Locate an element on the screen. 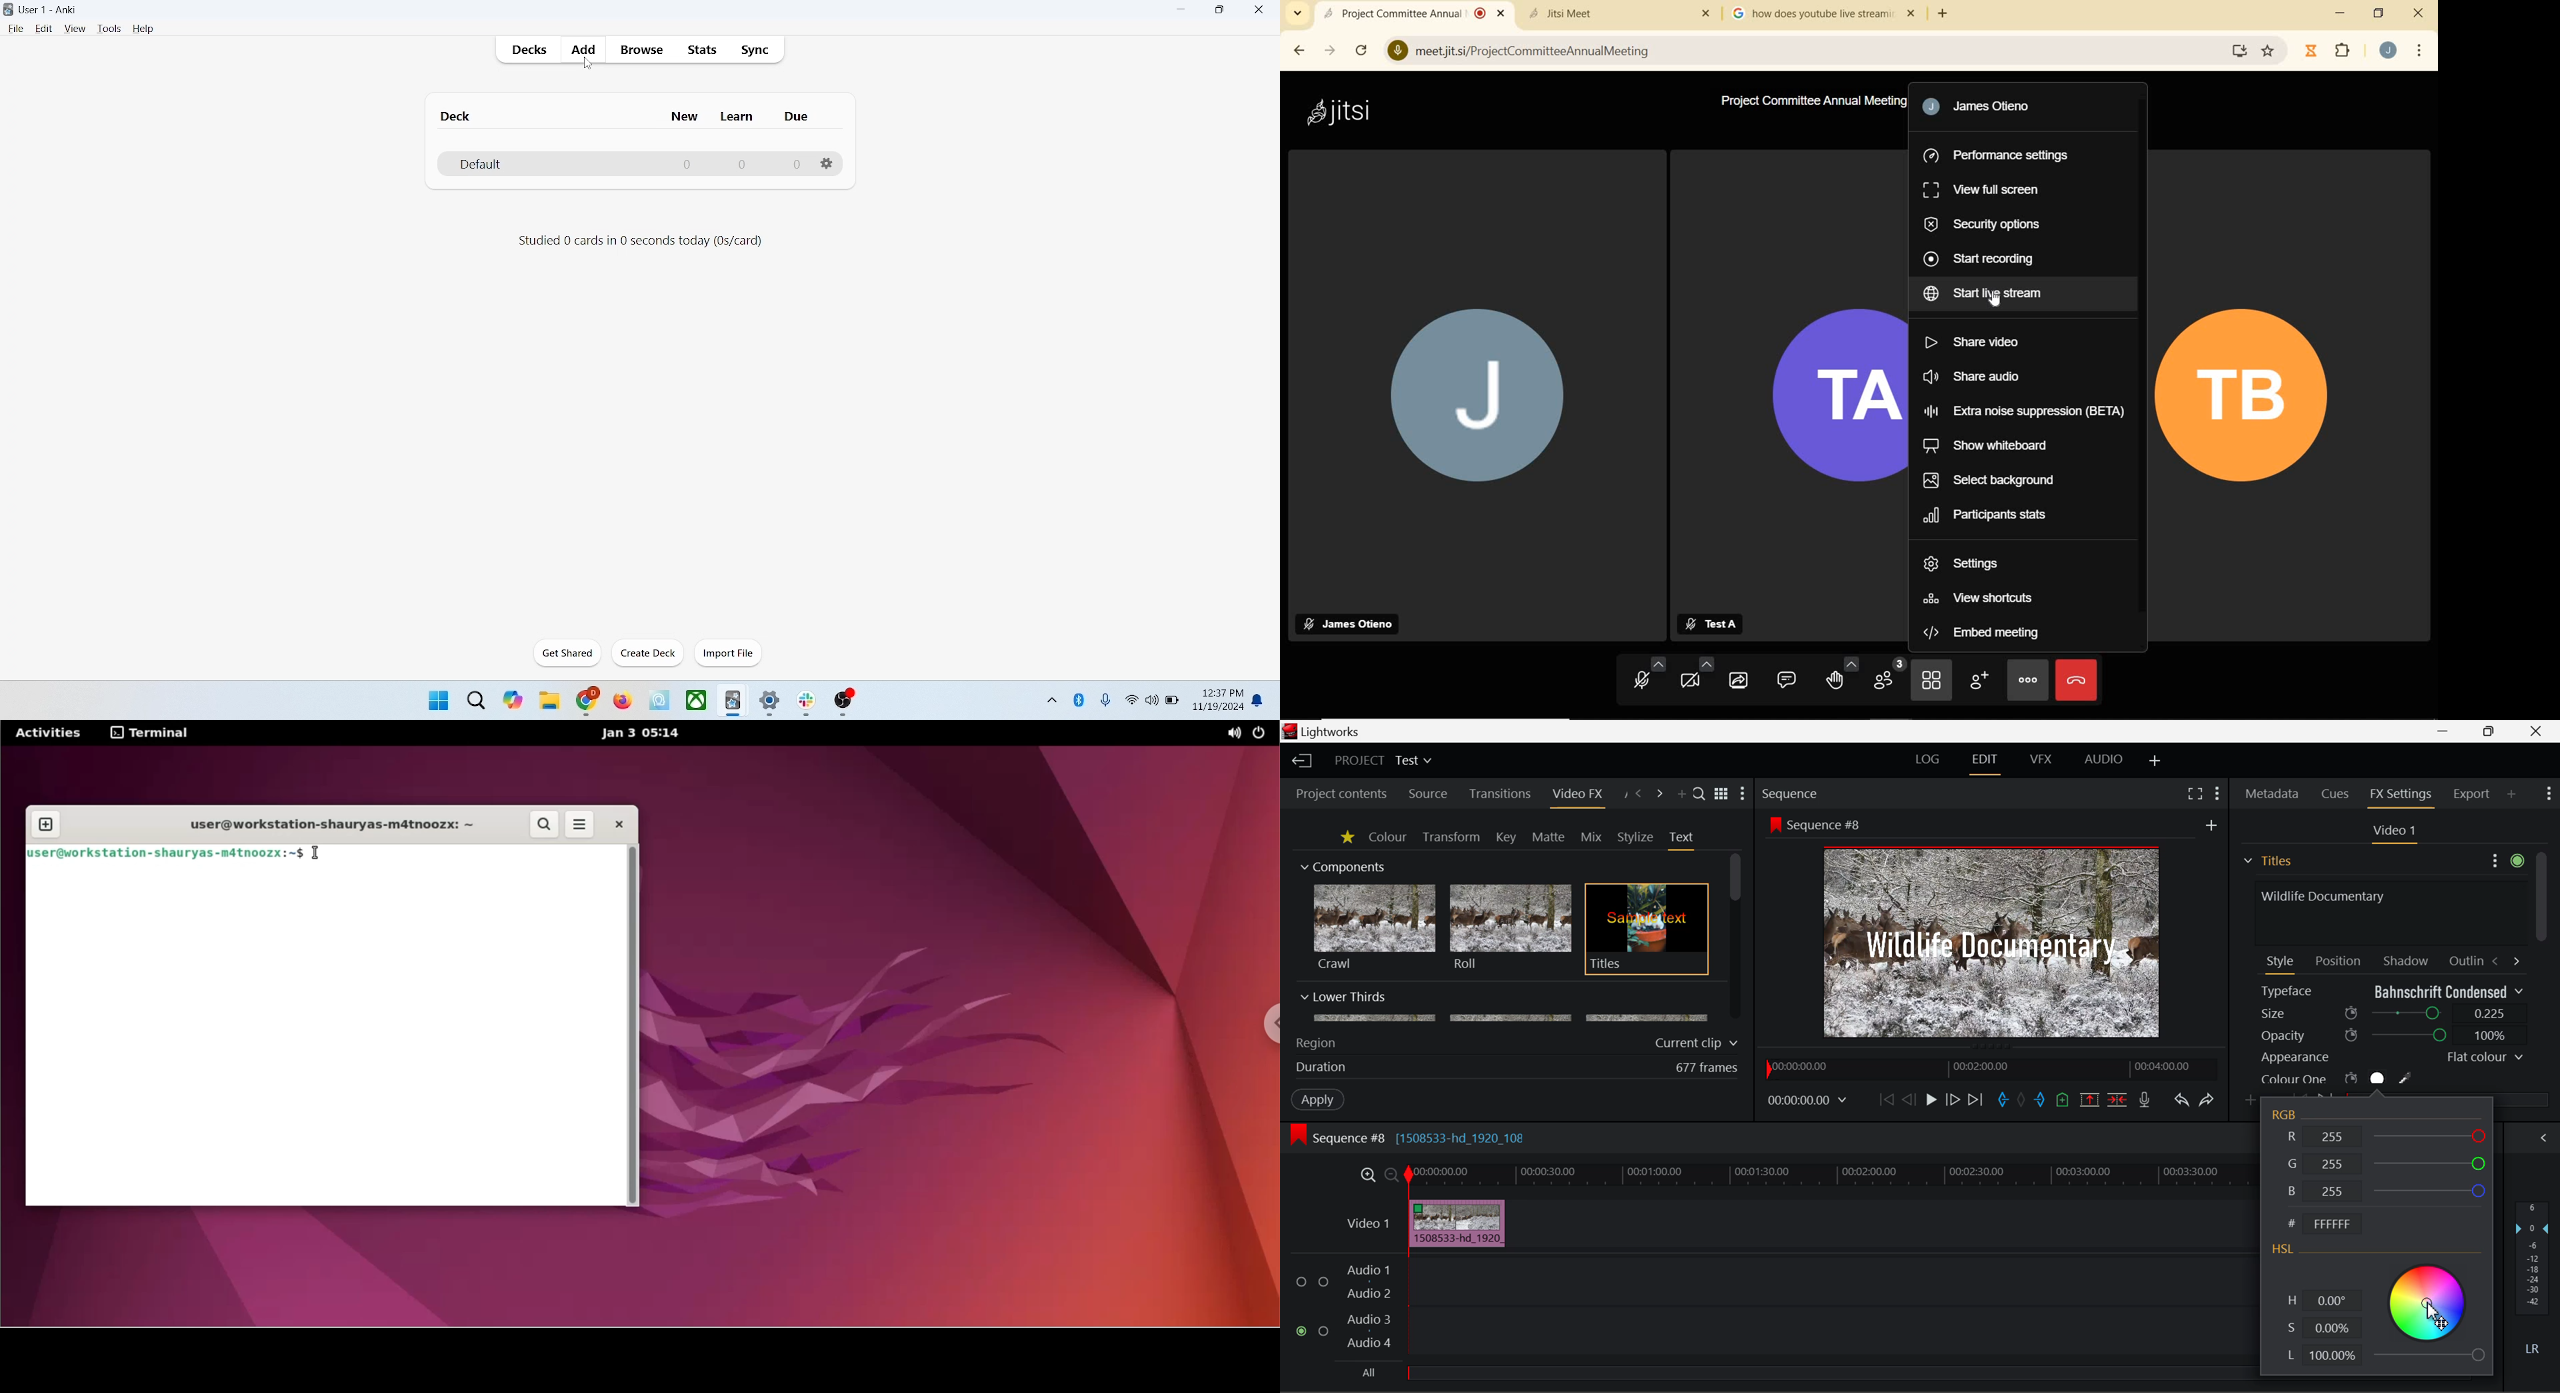  Studied 0 cards in 0 seconds today (0s/card) is located at coordinates (641, 242).